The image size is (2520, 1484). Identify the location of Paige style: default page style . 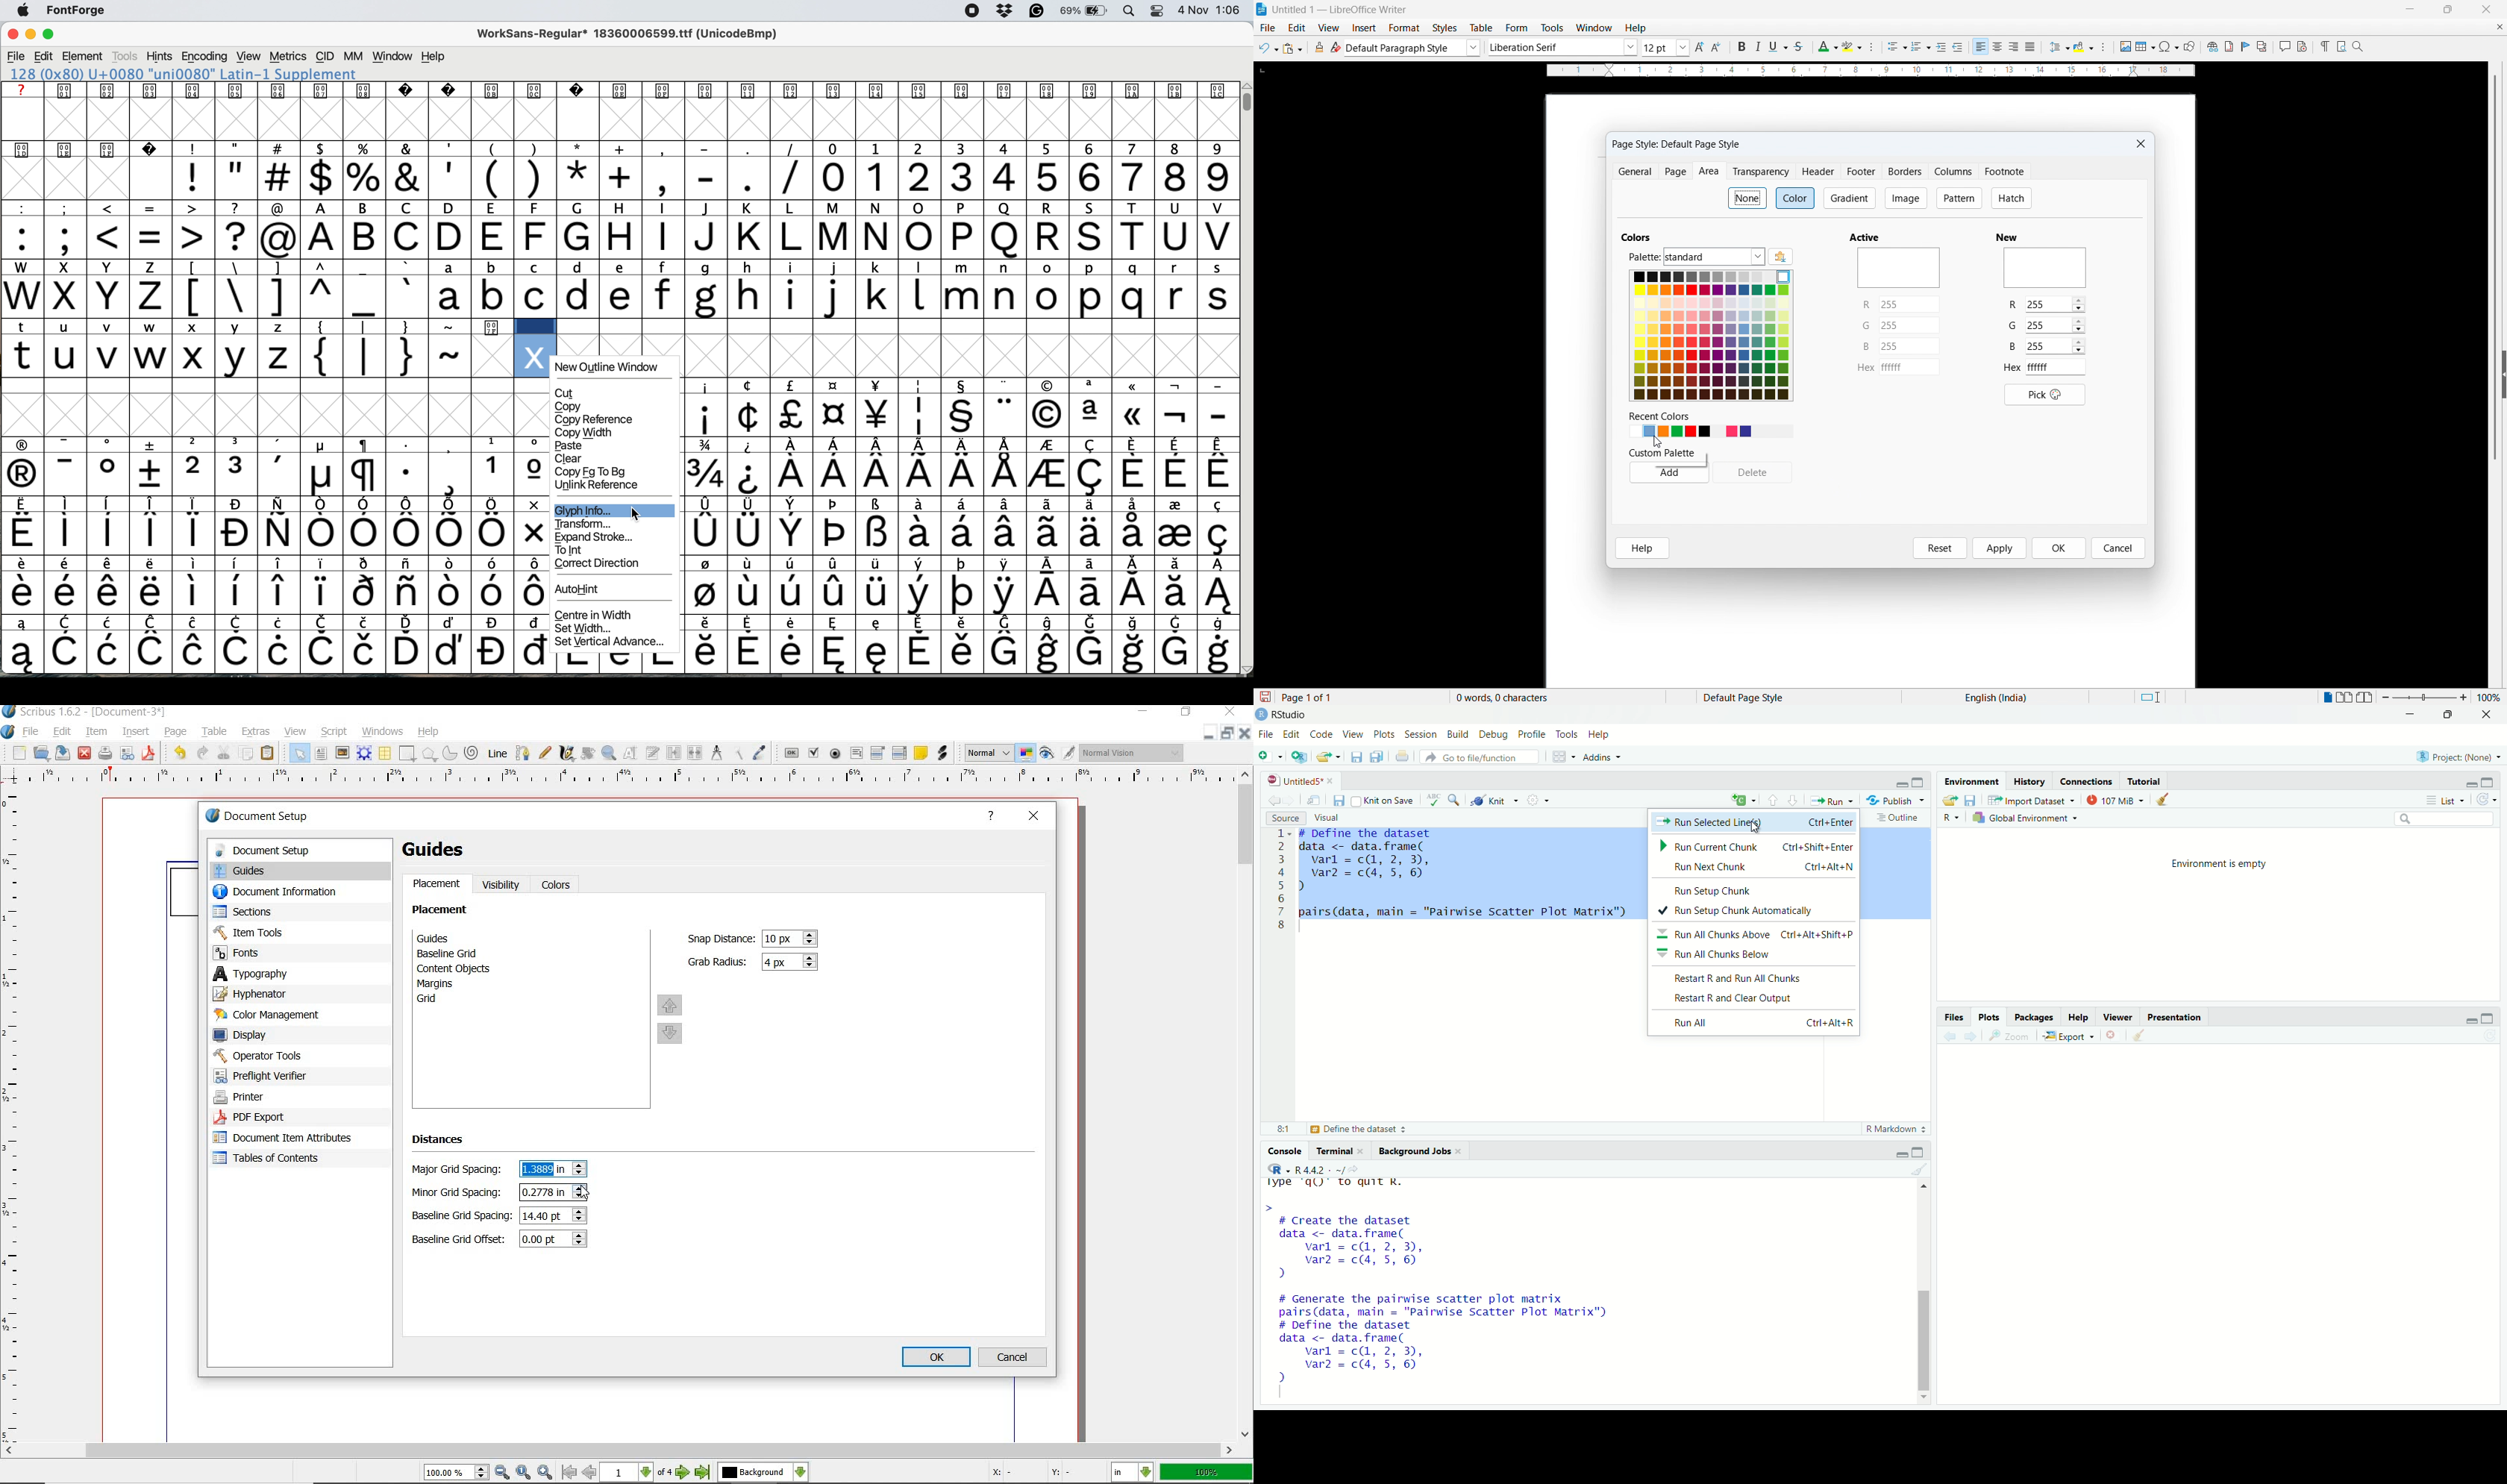
(1675, 145).